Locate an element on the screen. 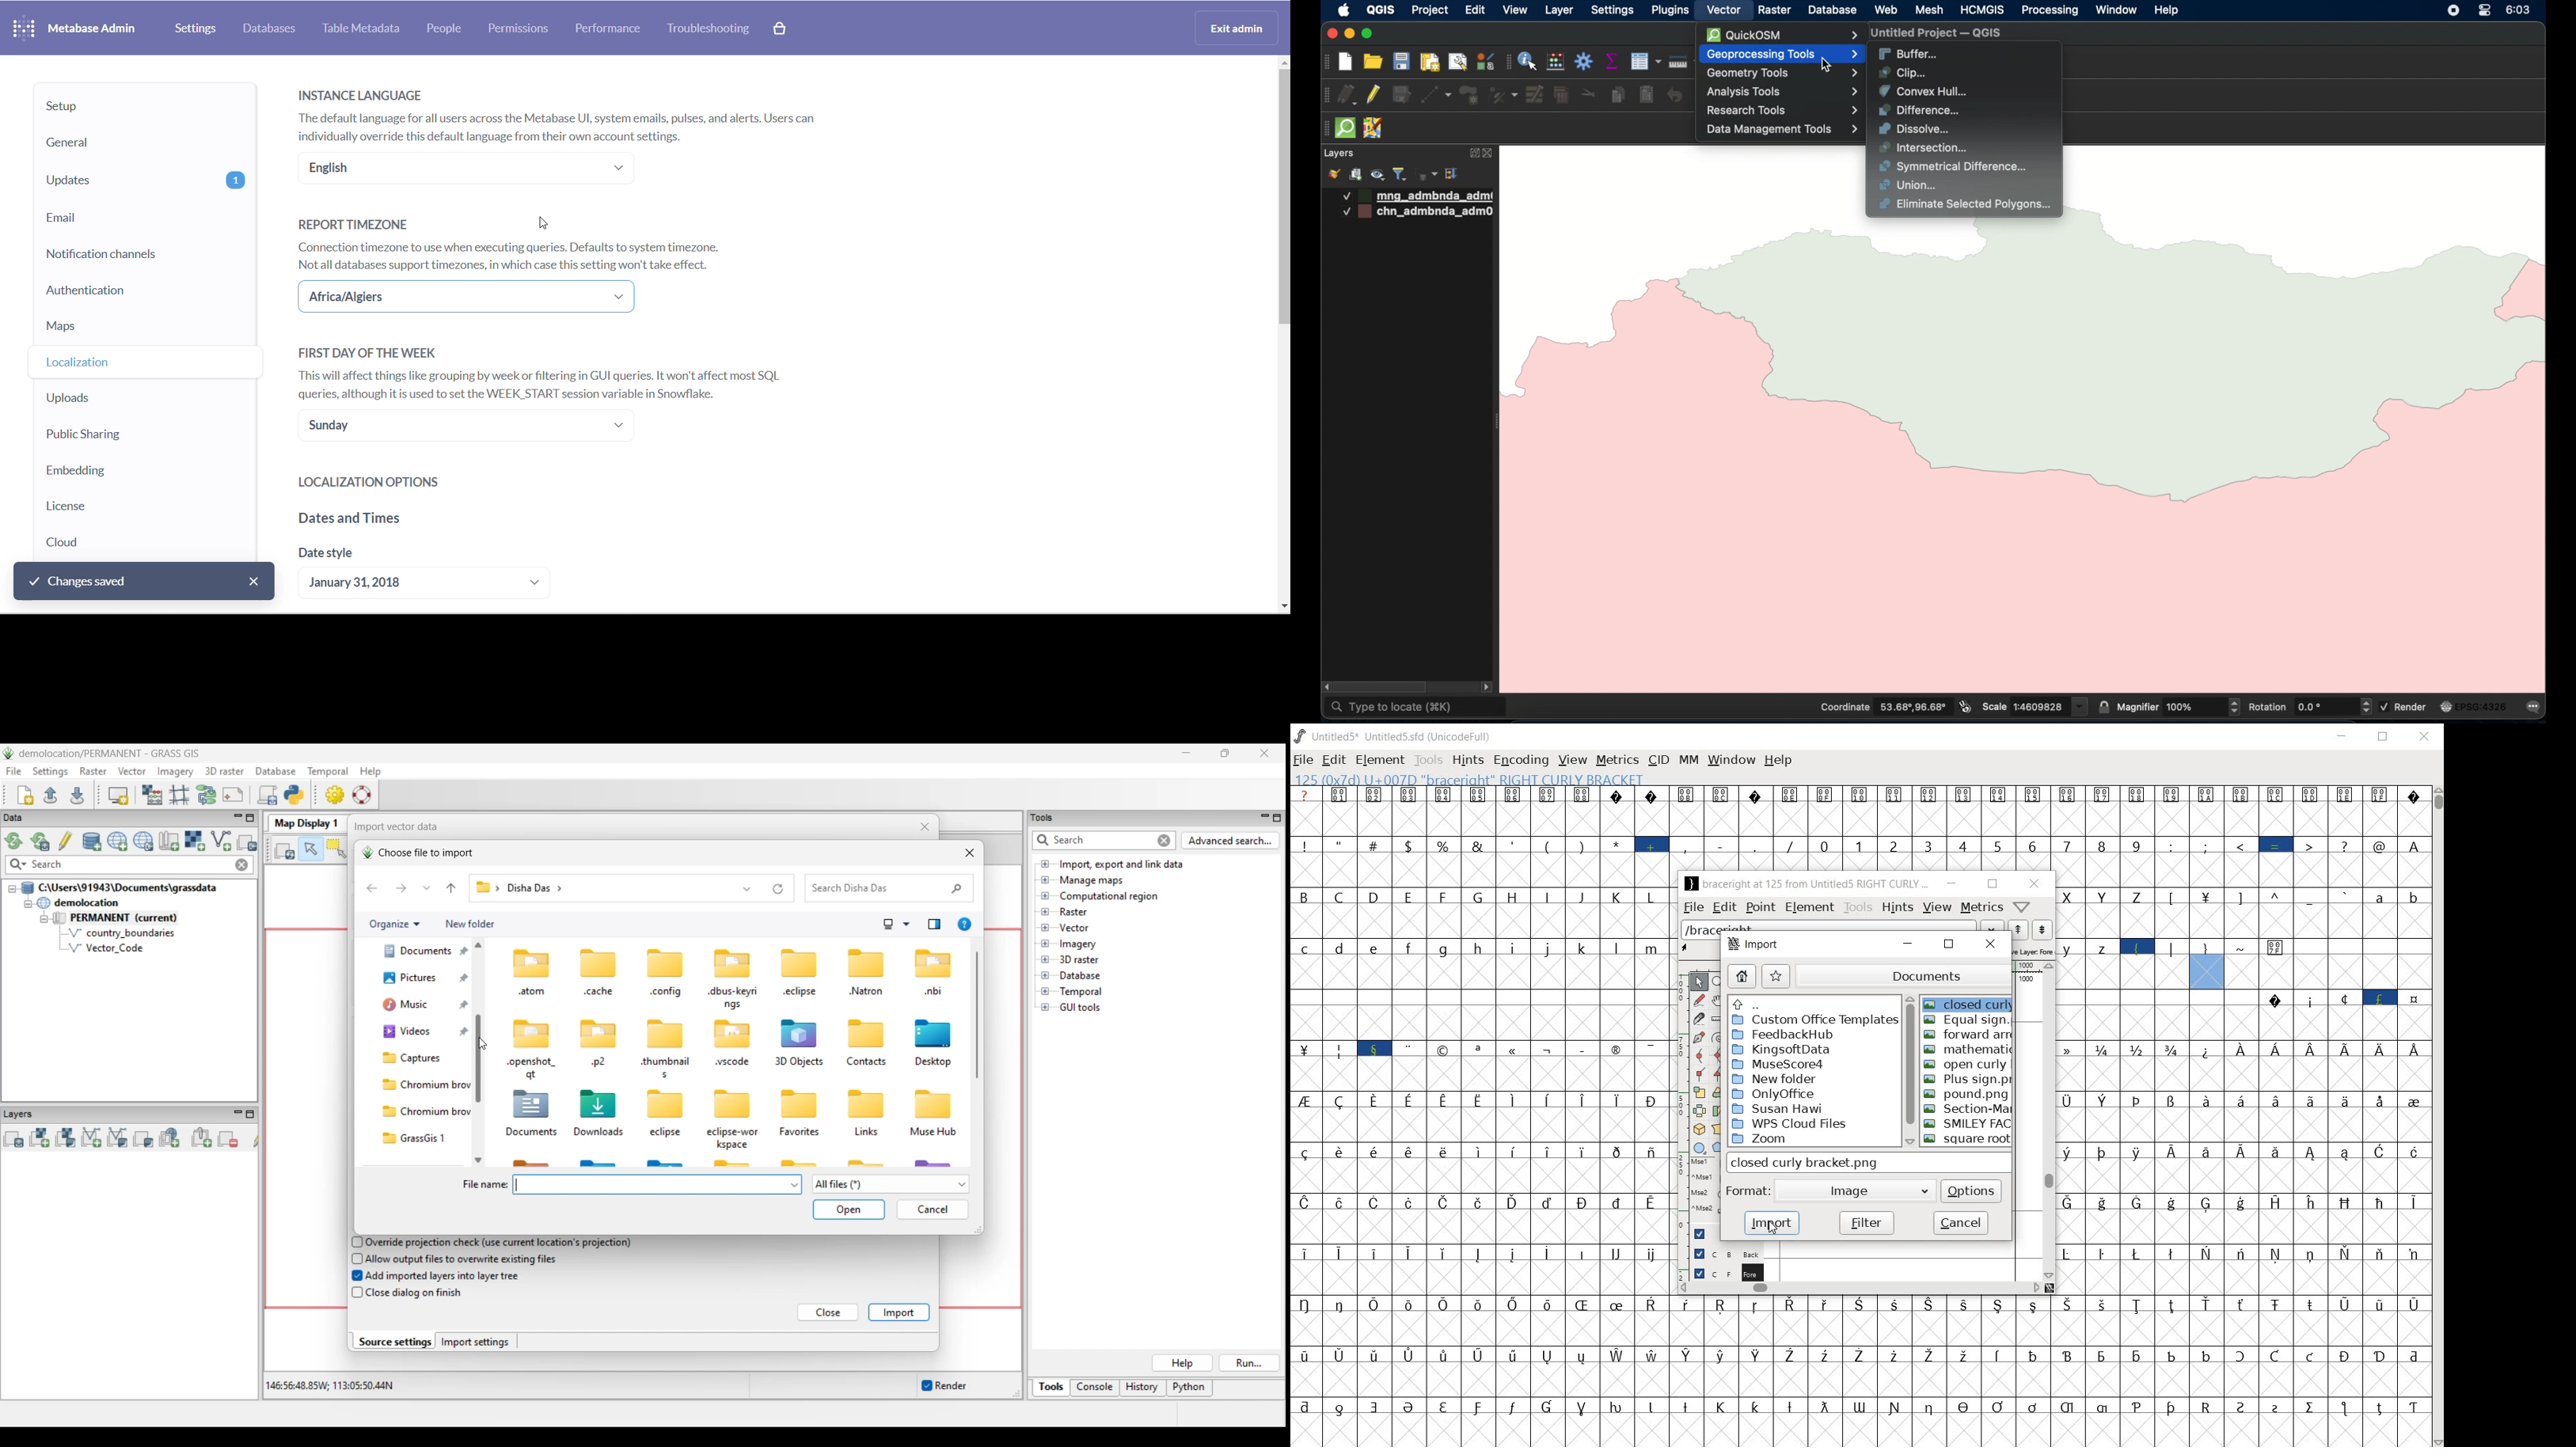  localization is located at coordinates (131, 365).